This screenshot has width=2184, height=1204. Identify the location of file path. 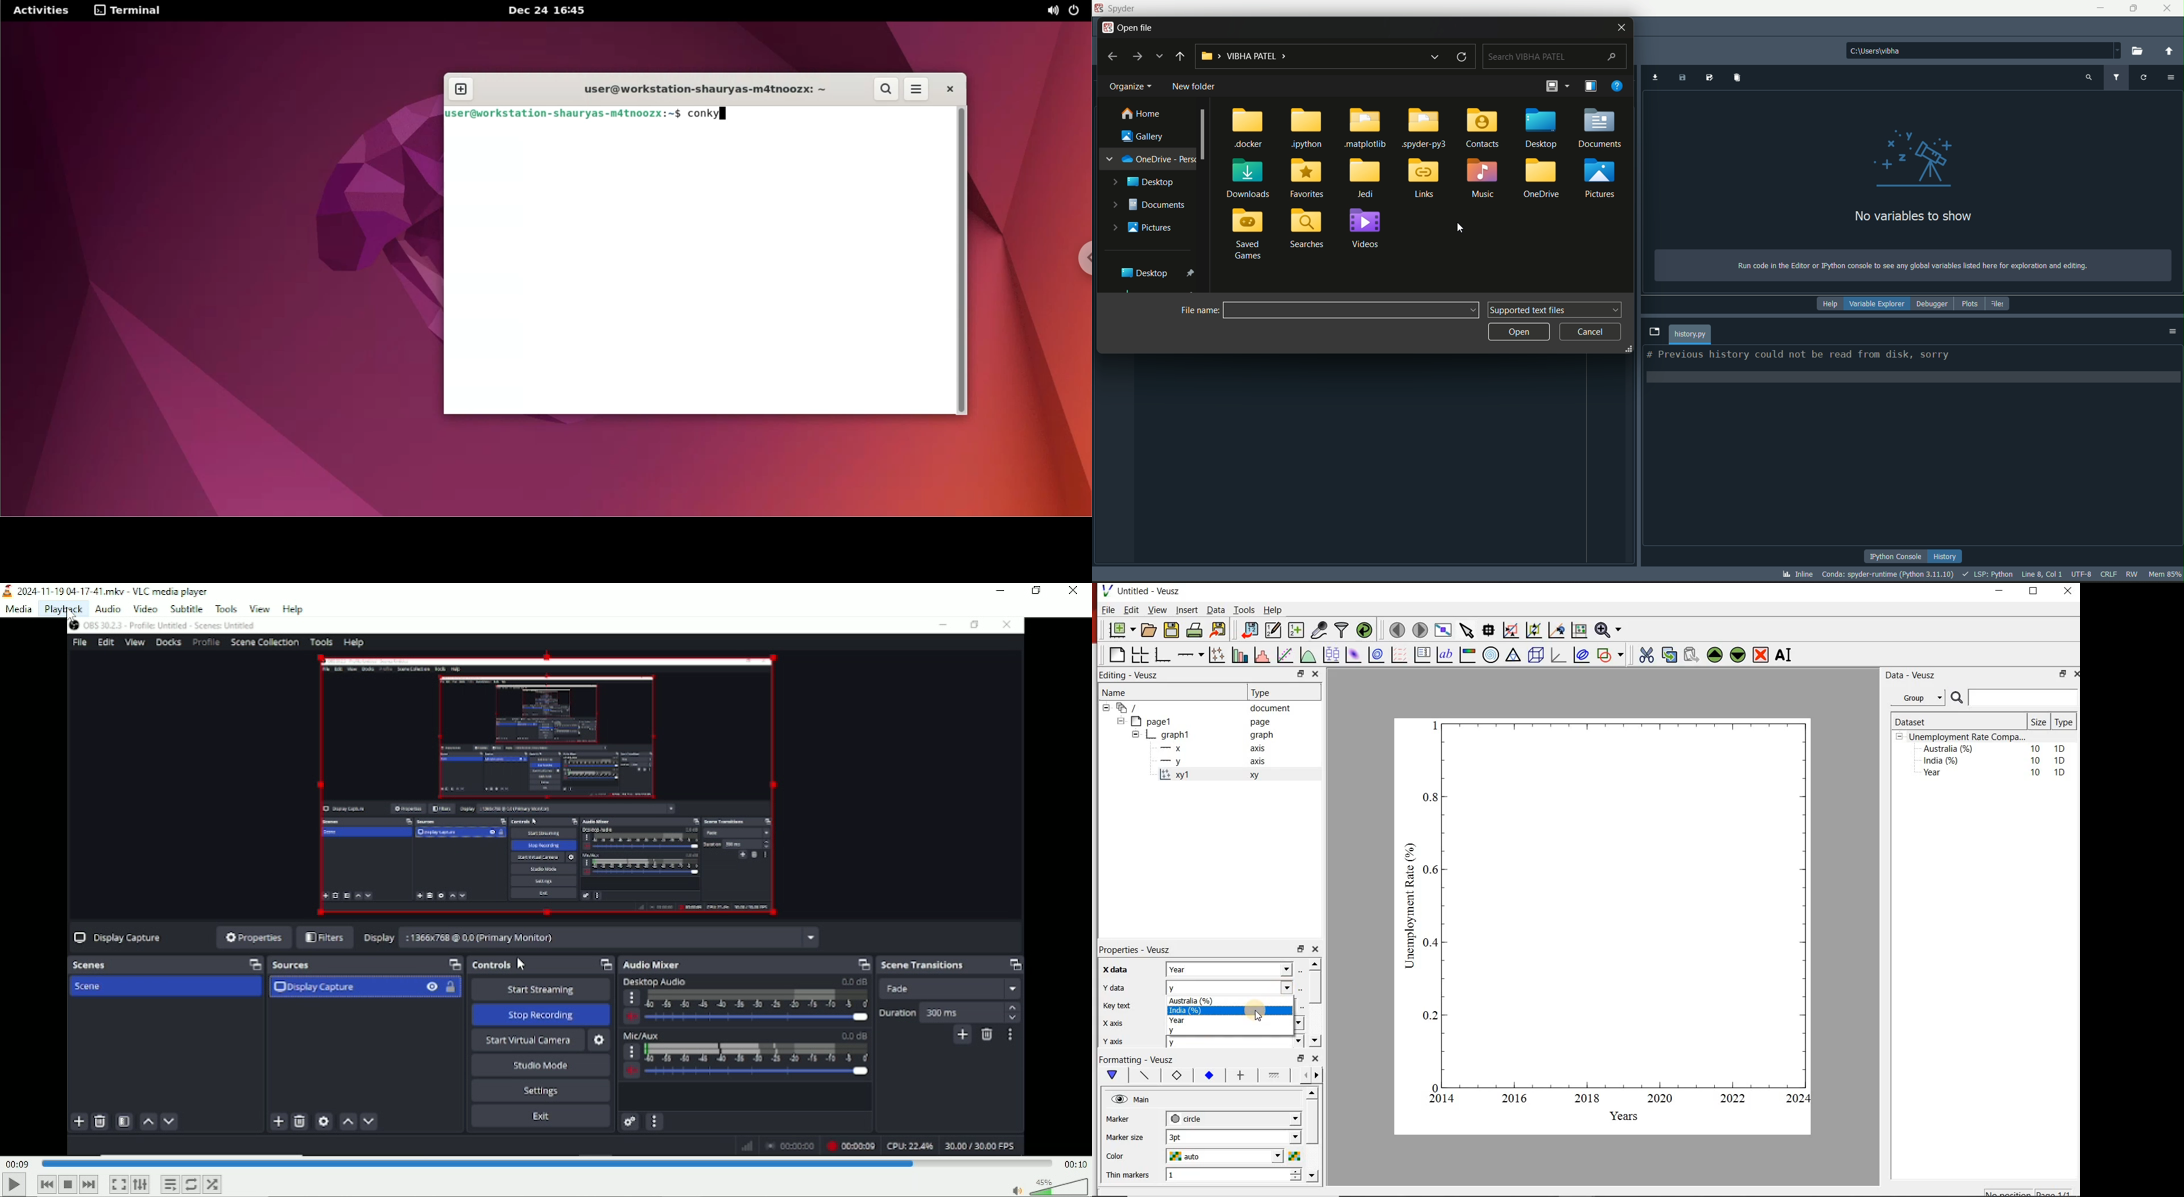
(1303, 56).